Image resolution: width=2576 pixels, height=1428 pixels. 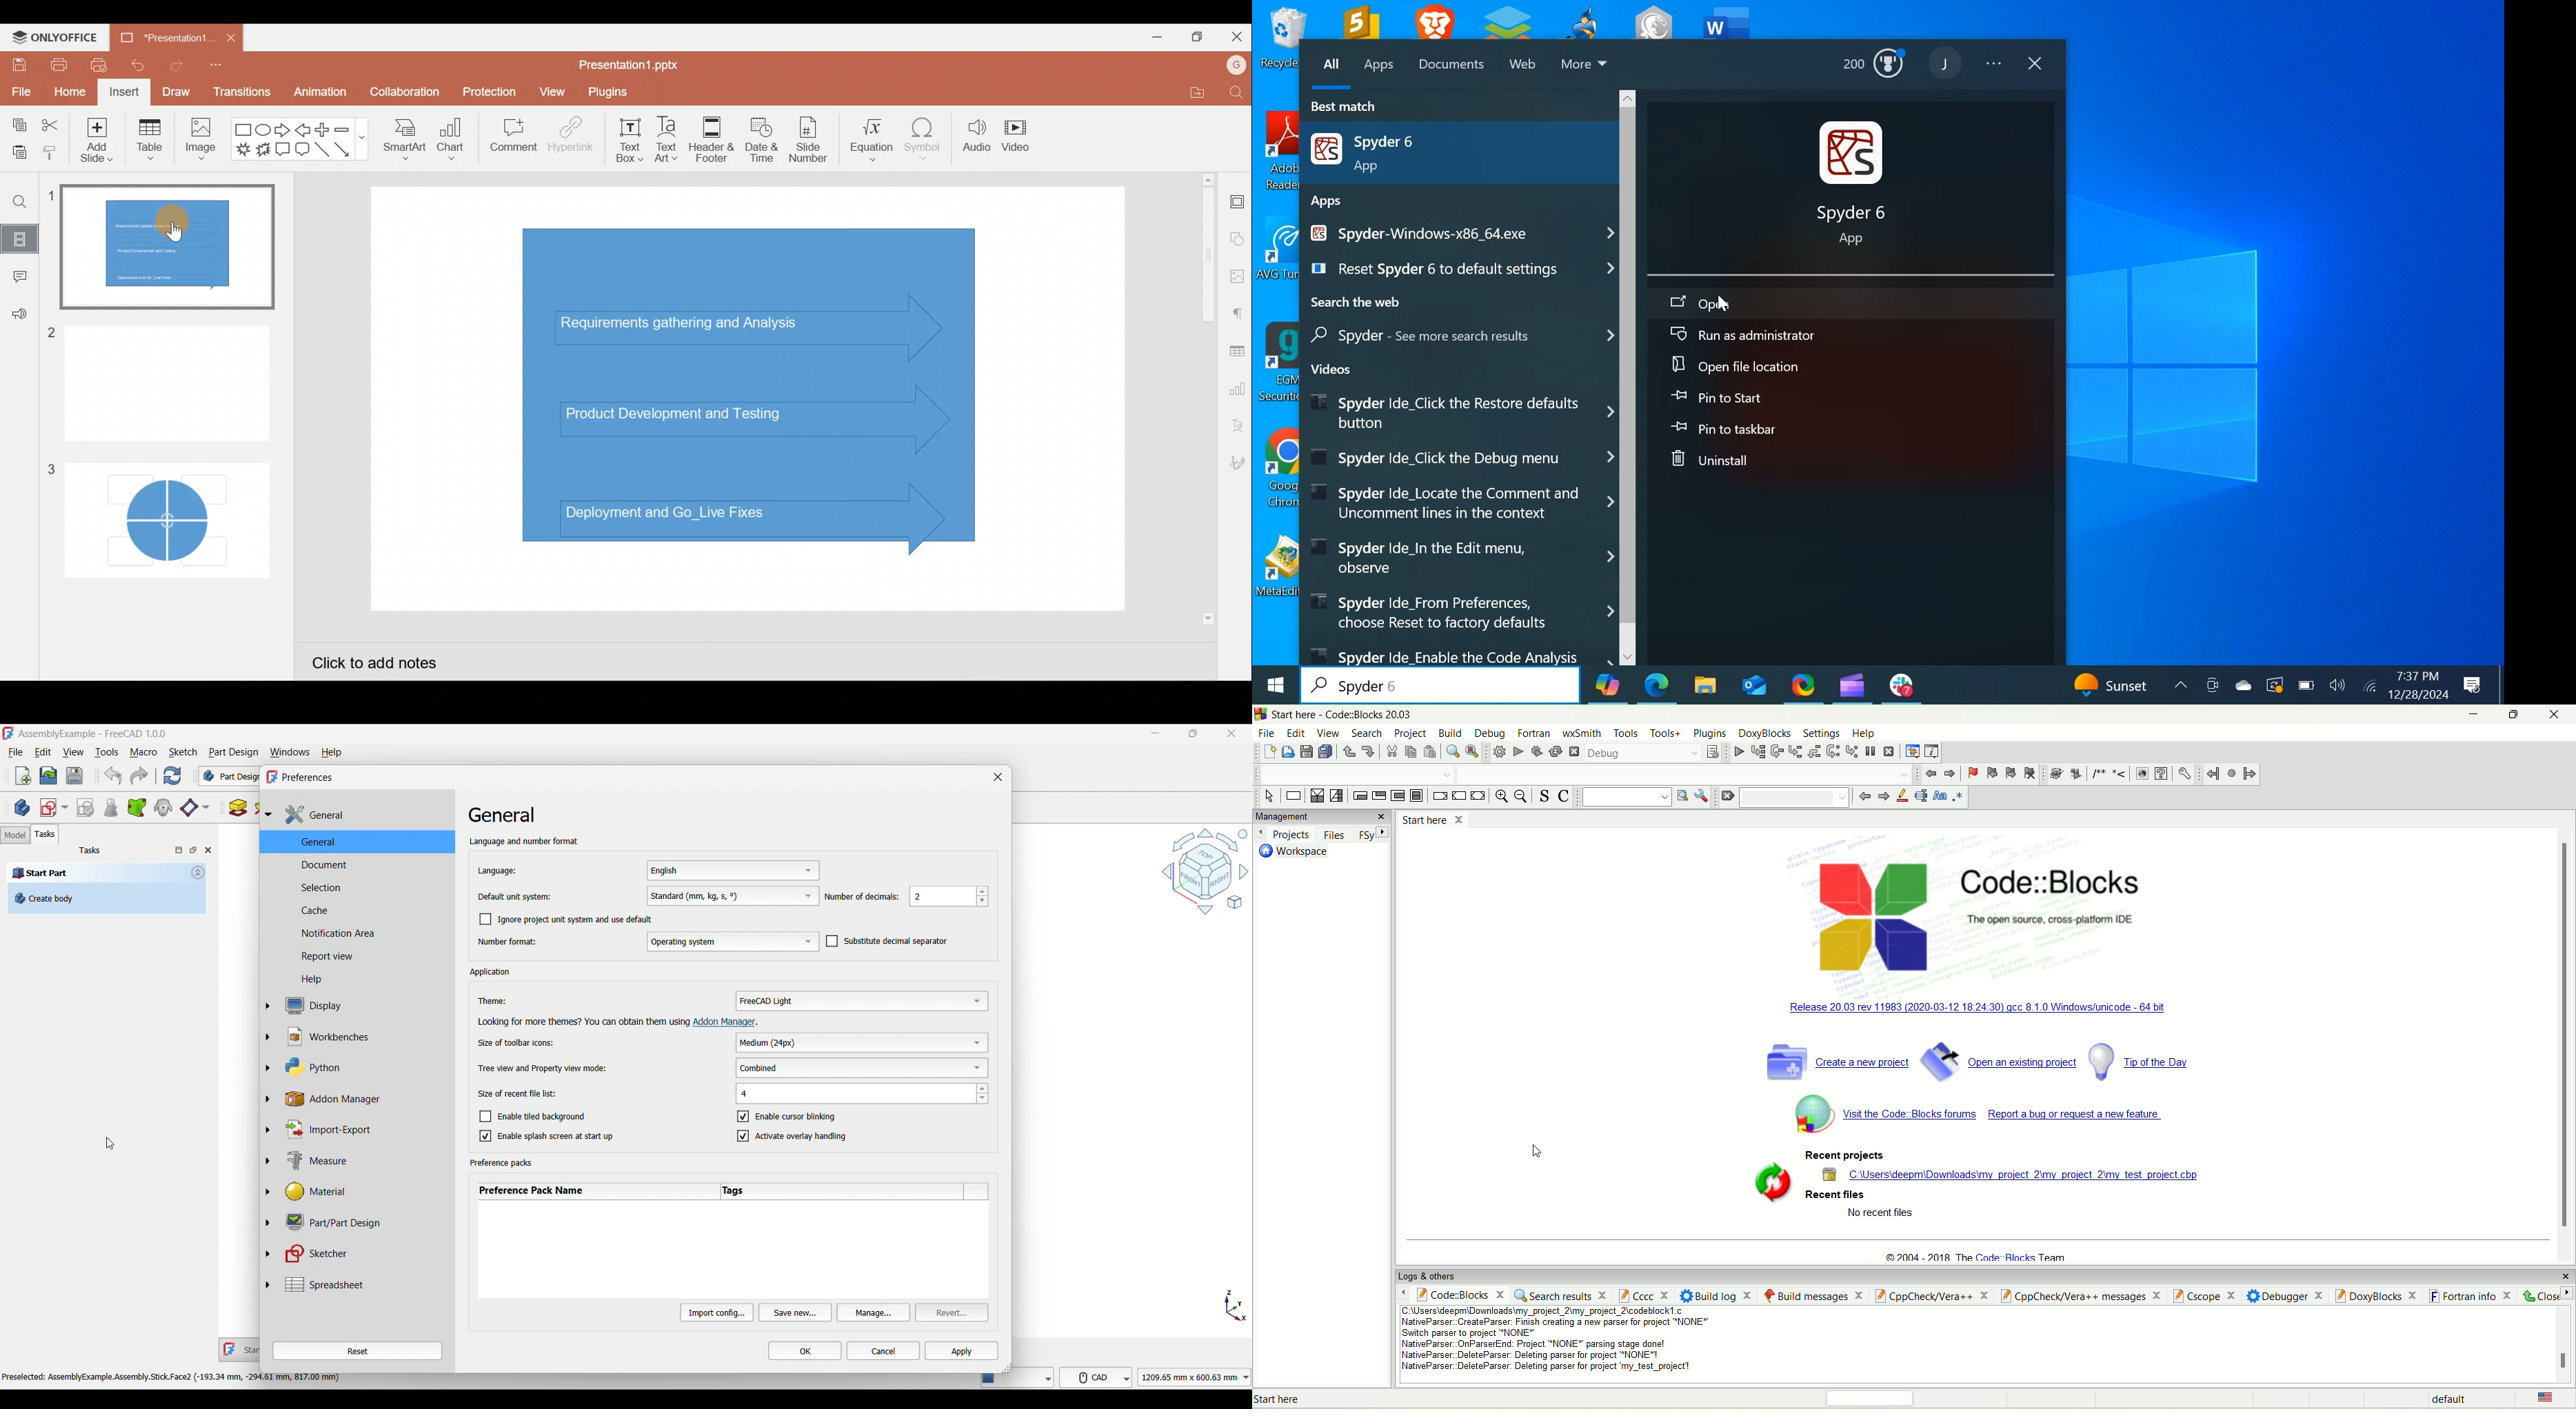 I want to click on Web, so click(x=1525, y=67).